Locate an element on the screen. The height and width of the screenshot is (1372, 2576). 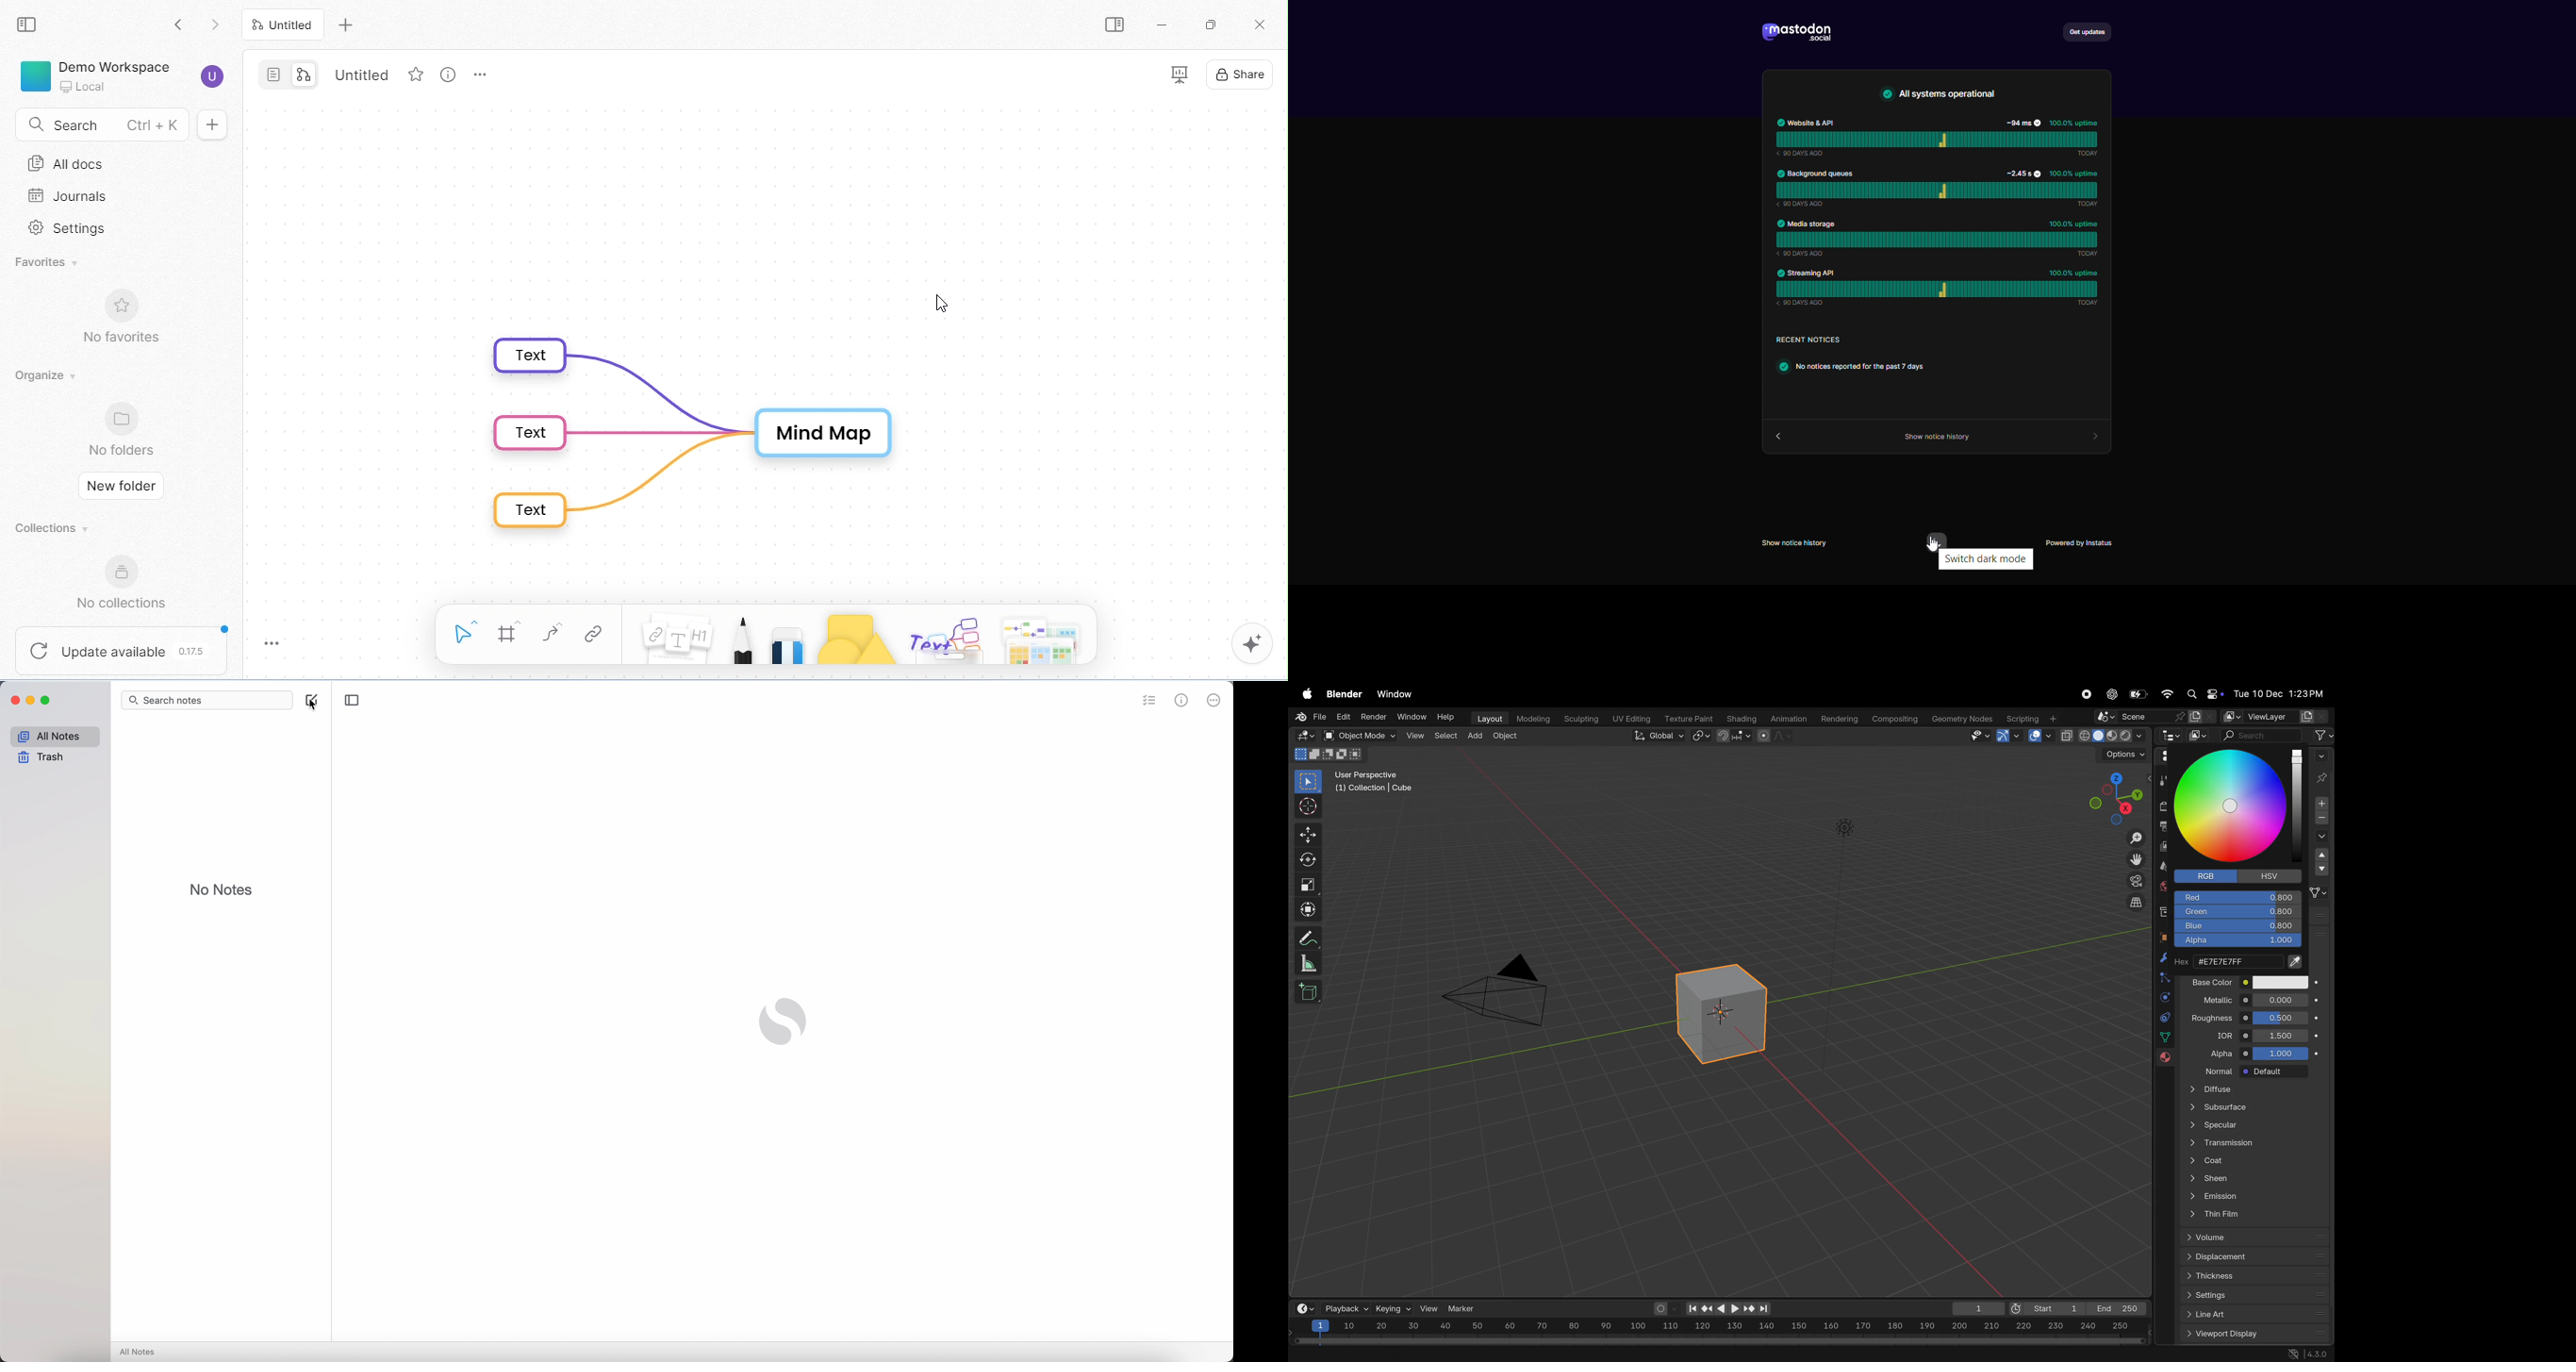
record is located at coordinates (2086, 695).